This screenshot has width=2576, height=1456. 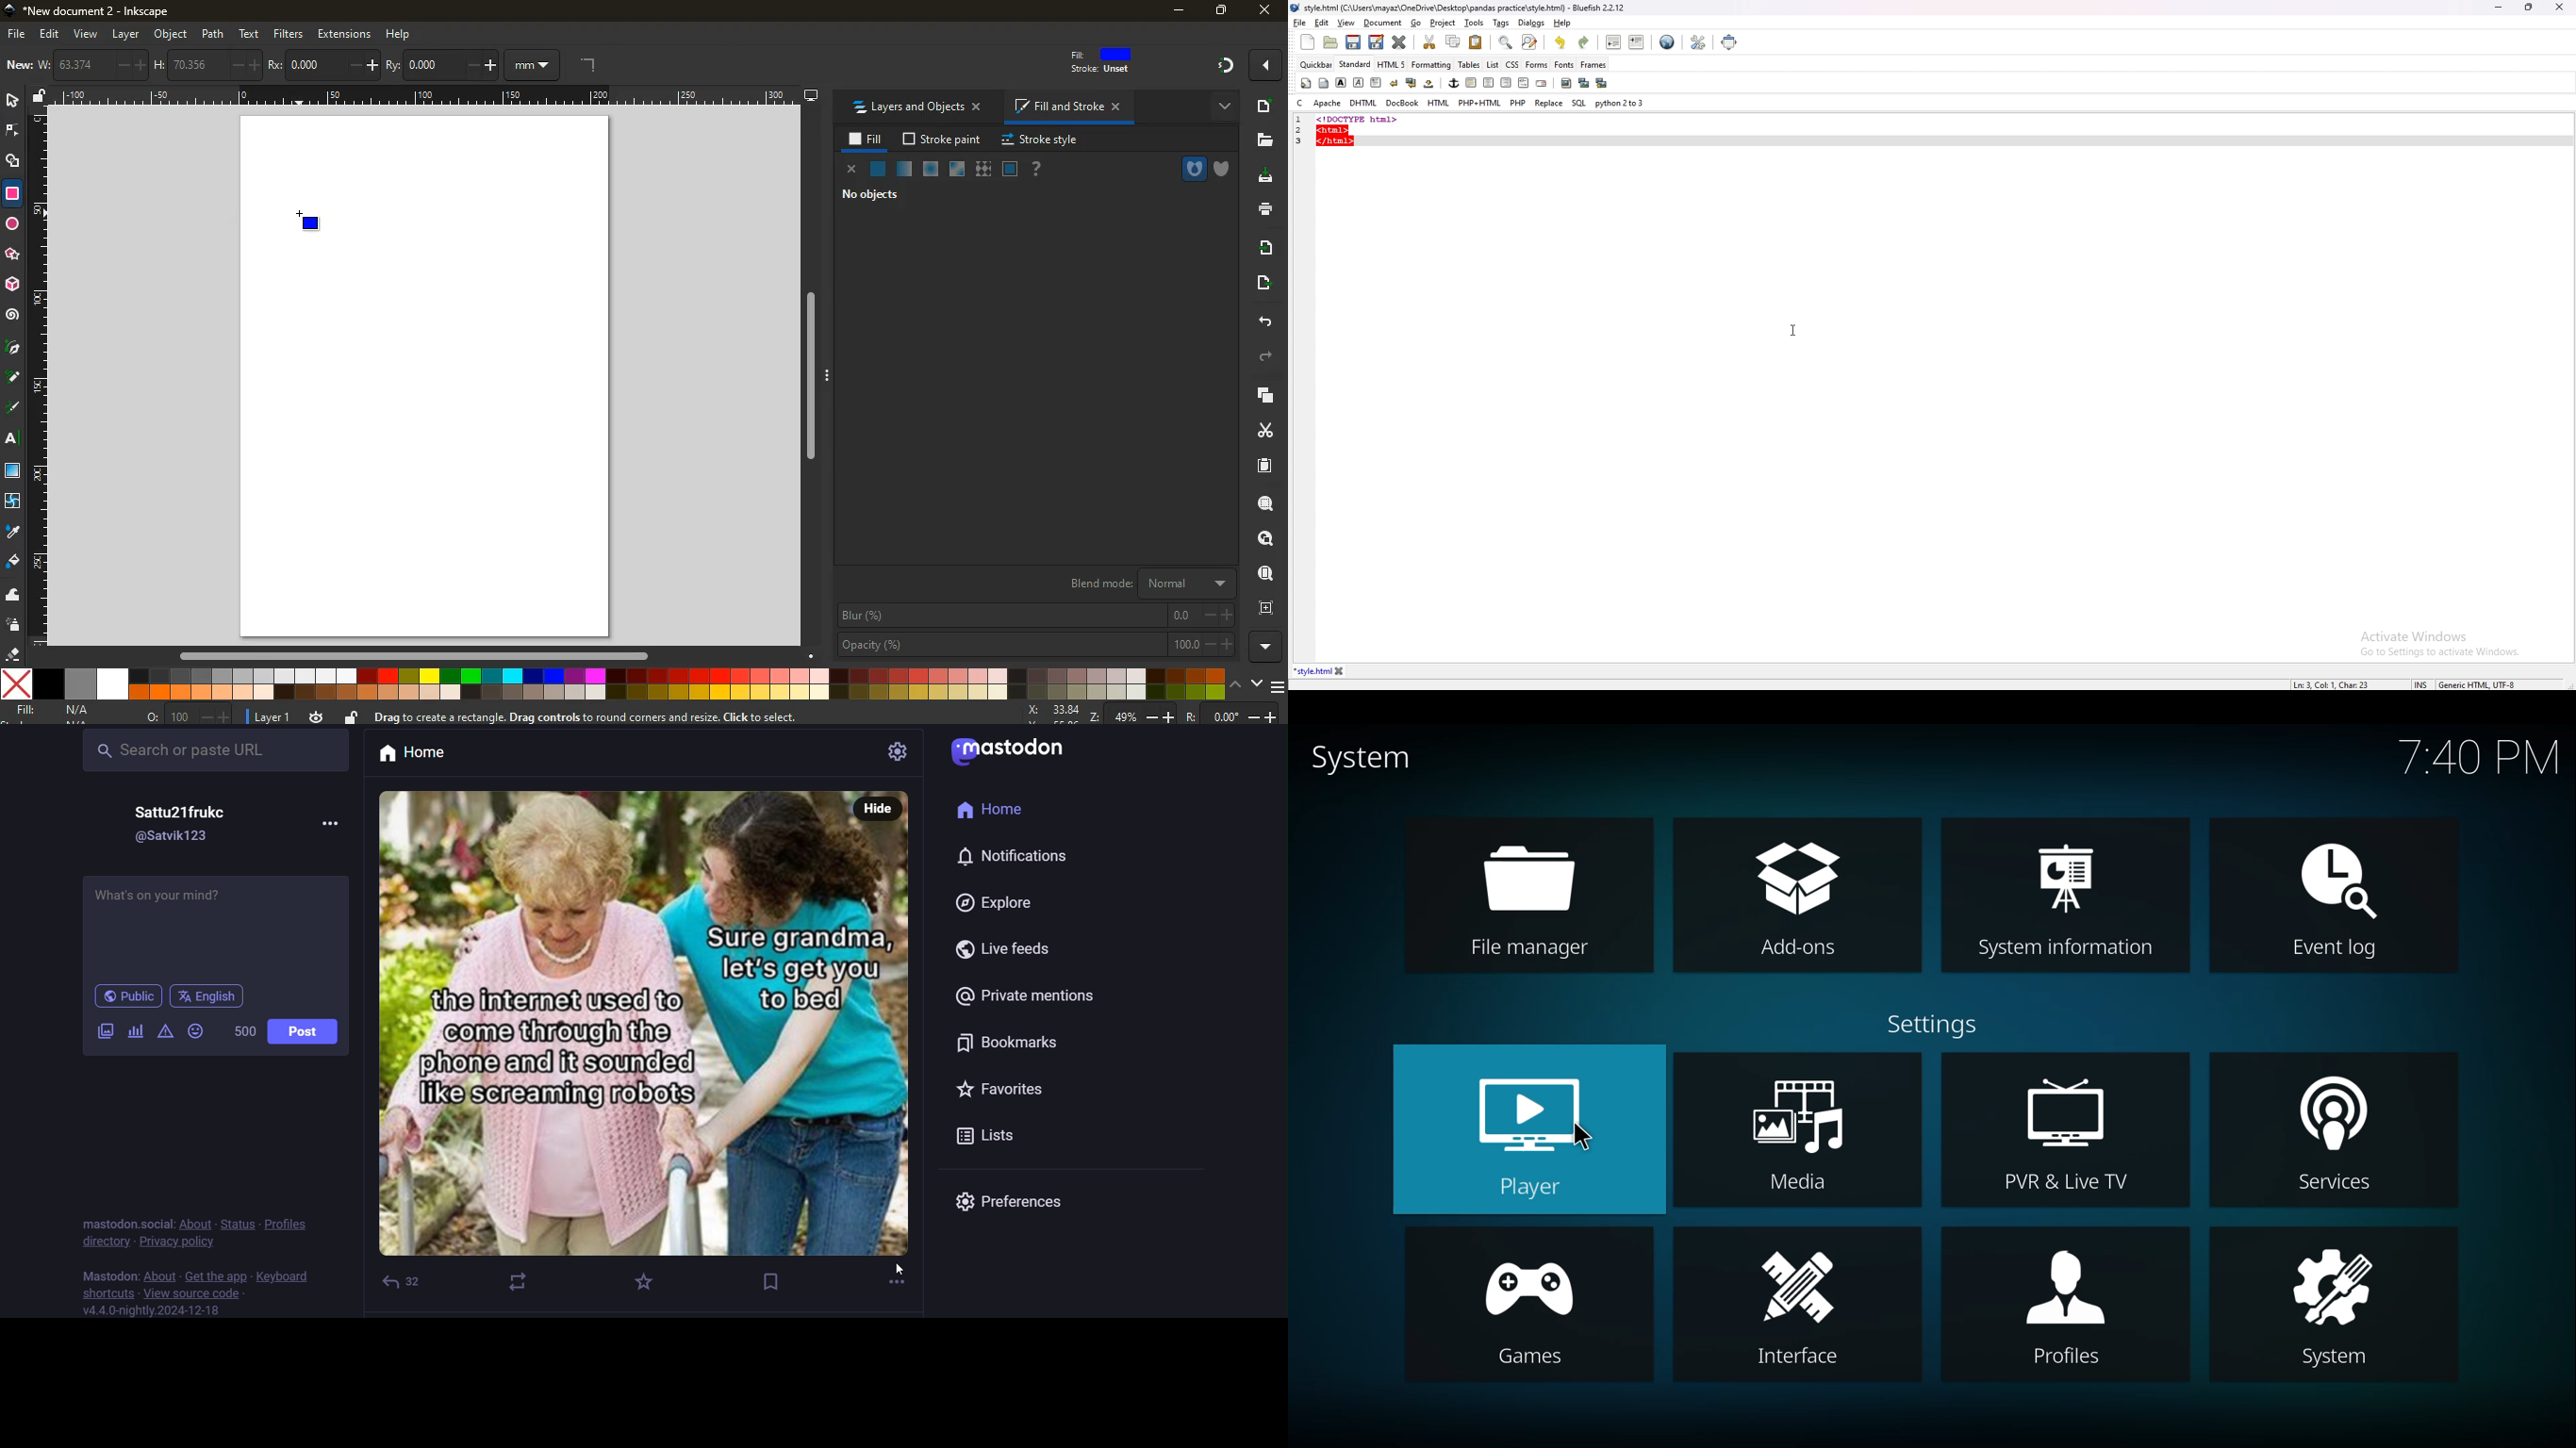 I want to click on unlock, so click(x=41, y=98).